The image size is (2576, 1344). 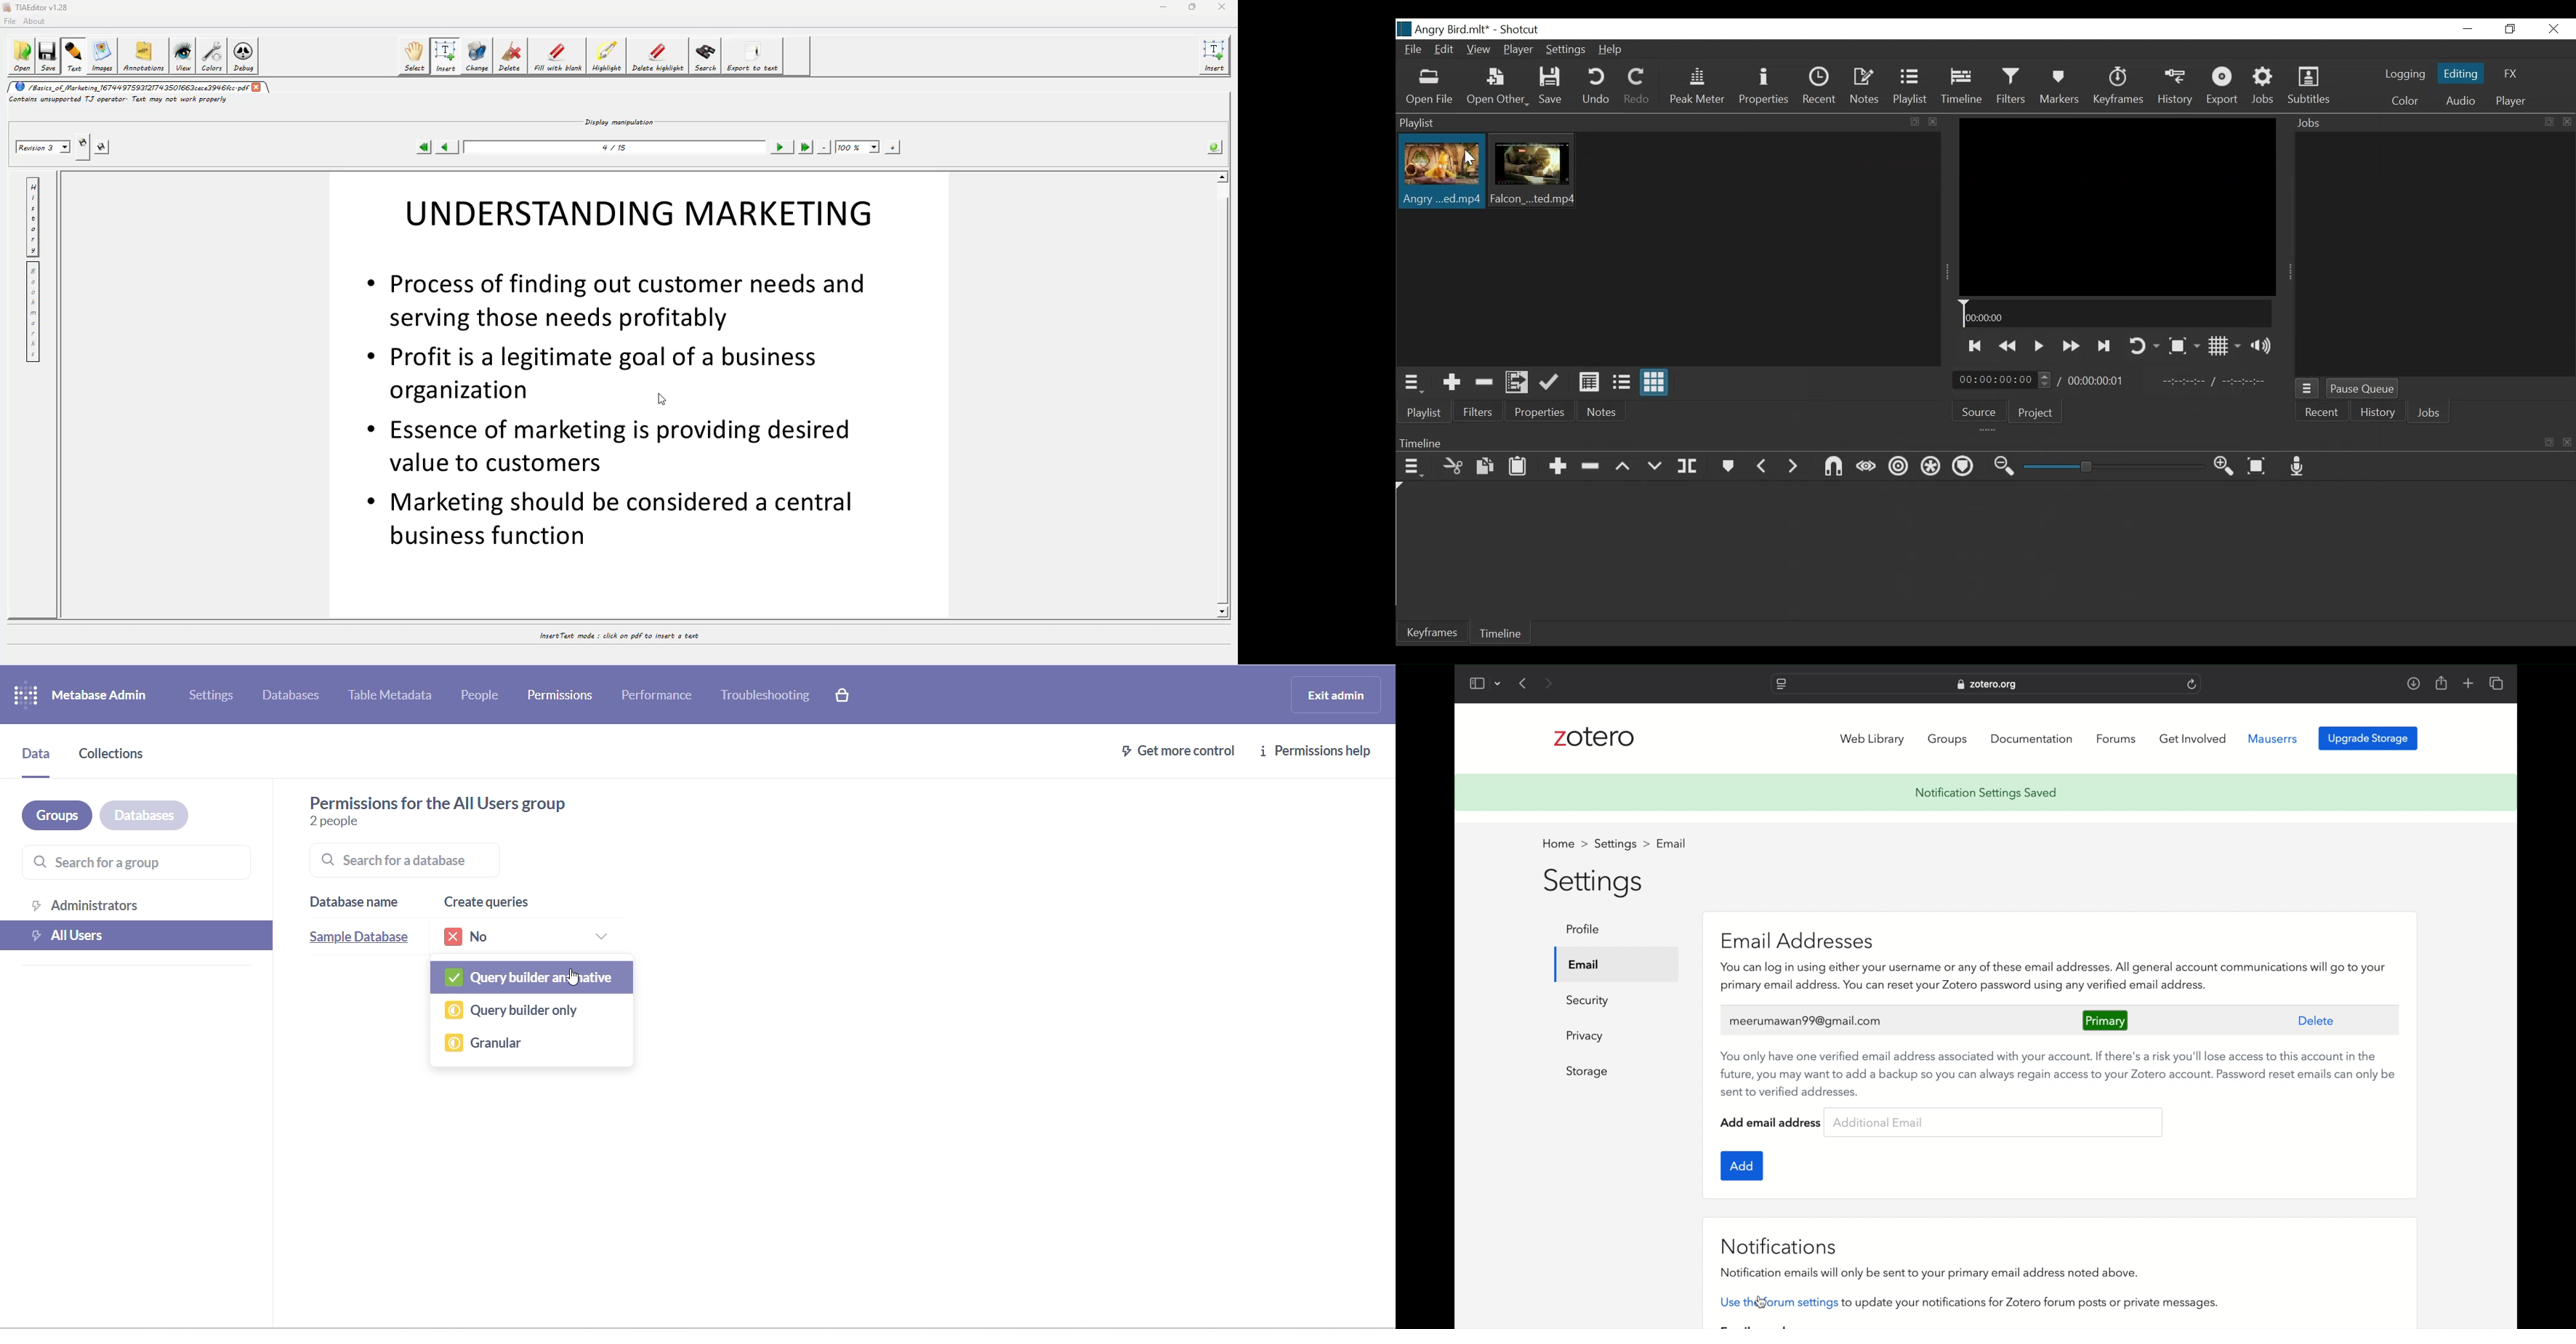 What do you see at coordinates (1524, 683) in the screenshot?
I see `previous` at bounding box center [1524, 683].